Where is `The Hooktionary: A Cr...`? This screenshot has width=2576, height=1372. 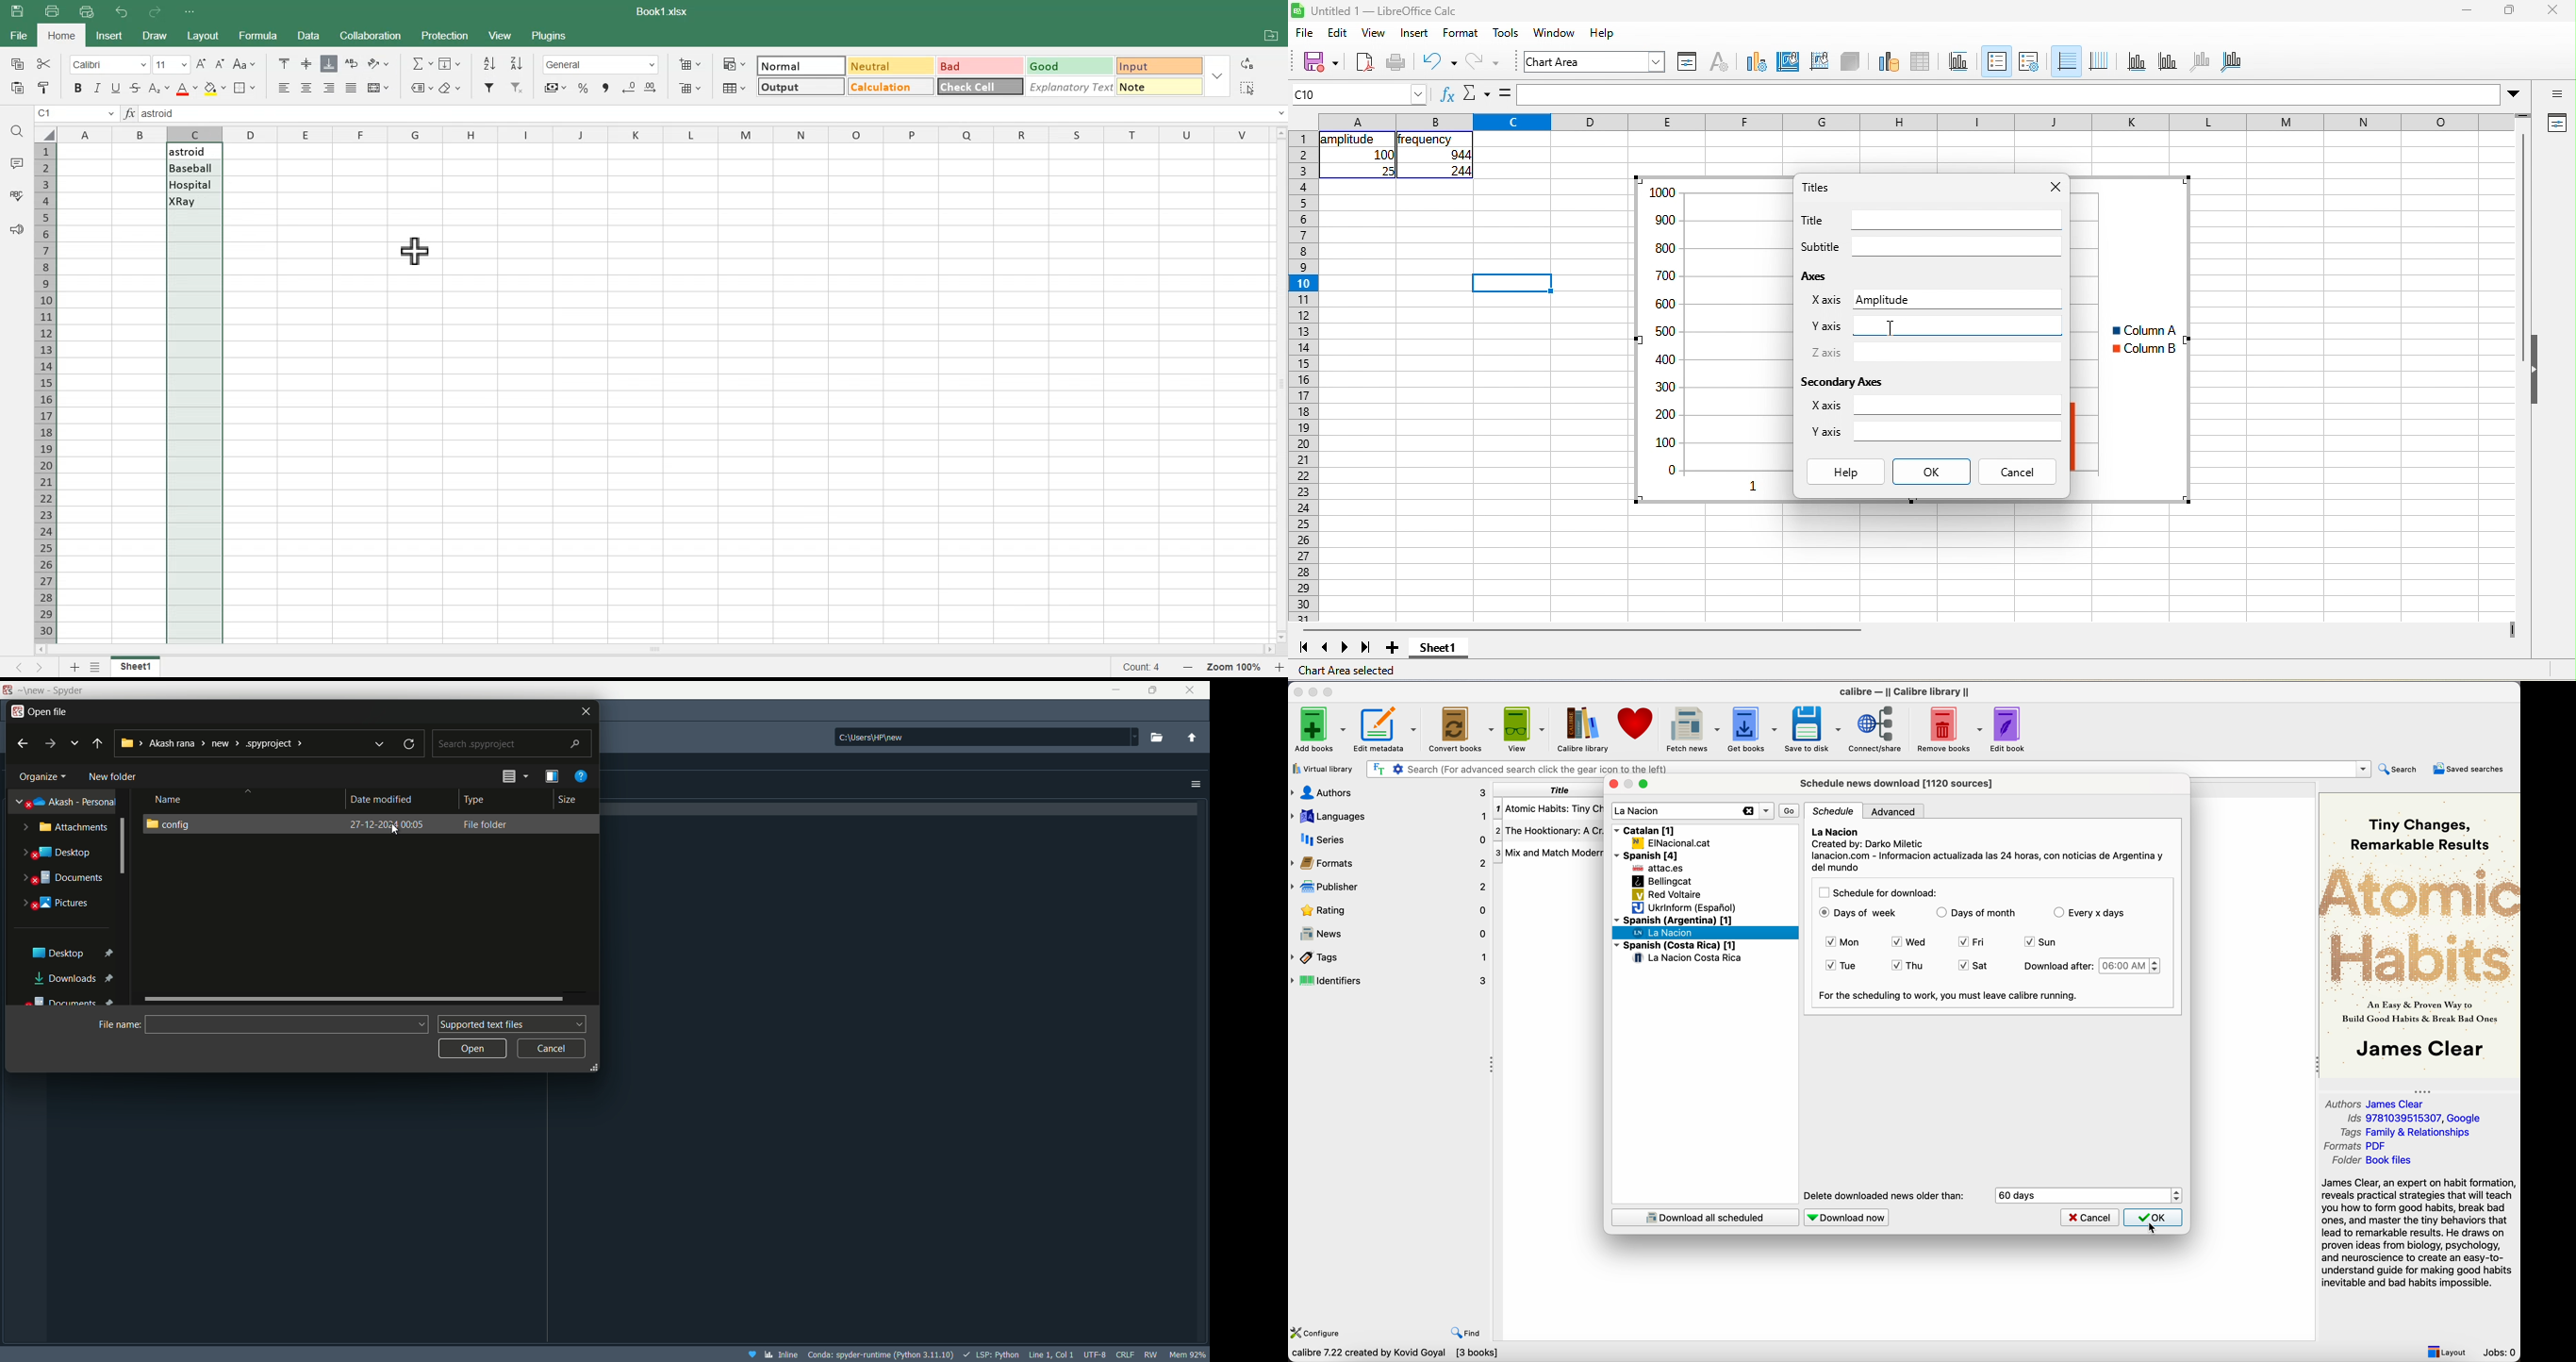 The Hooktionary: A Cr... is located at coordinates (1549, 831).